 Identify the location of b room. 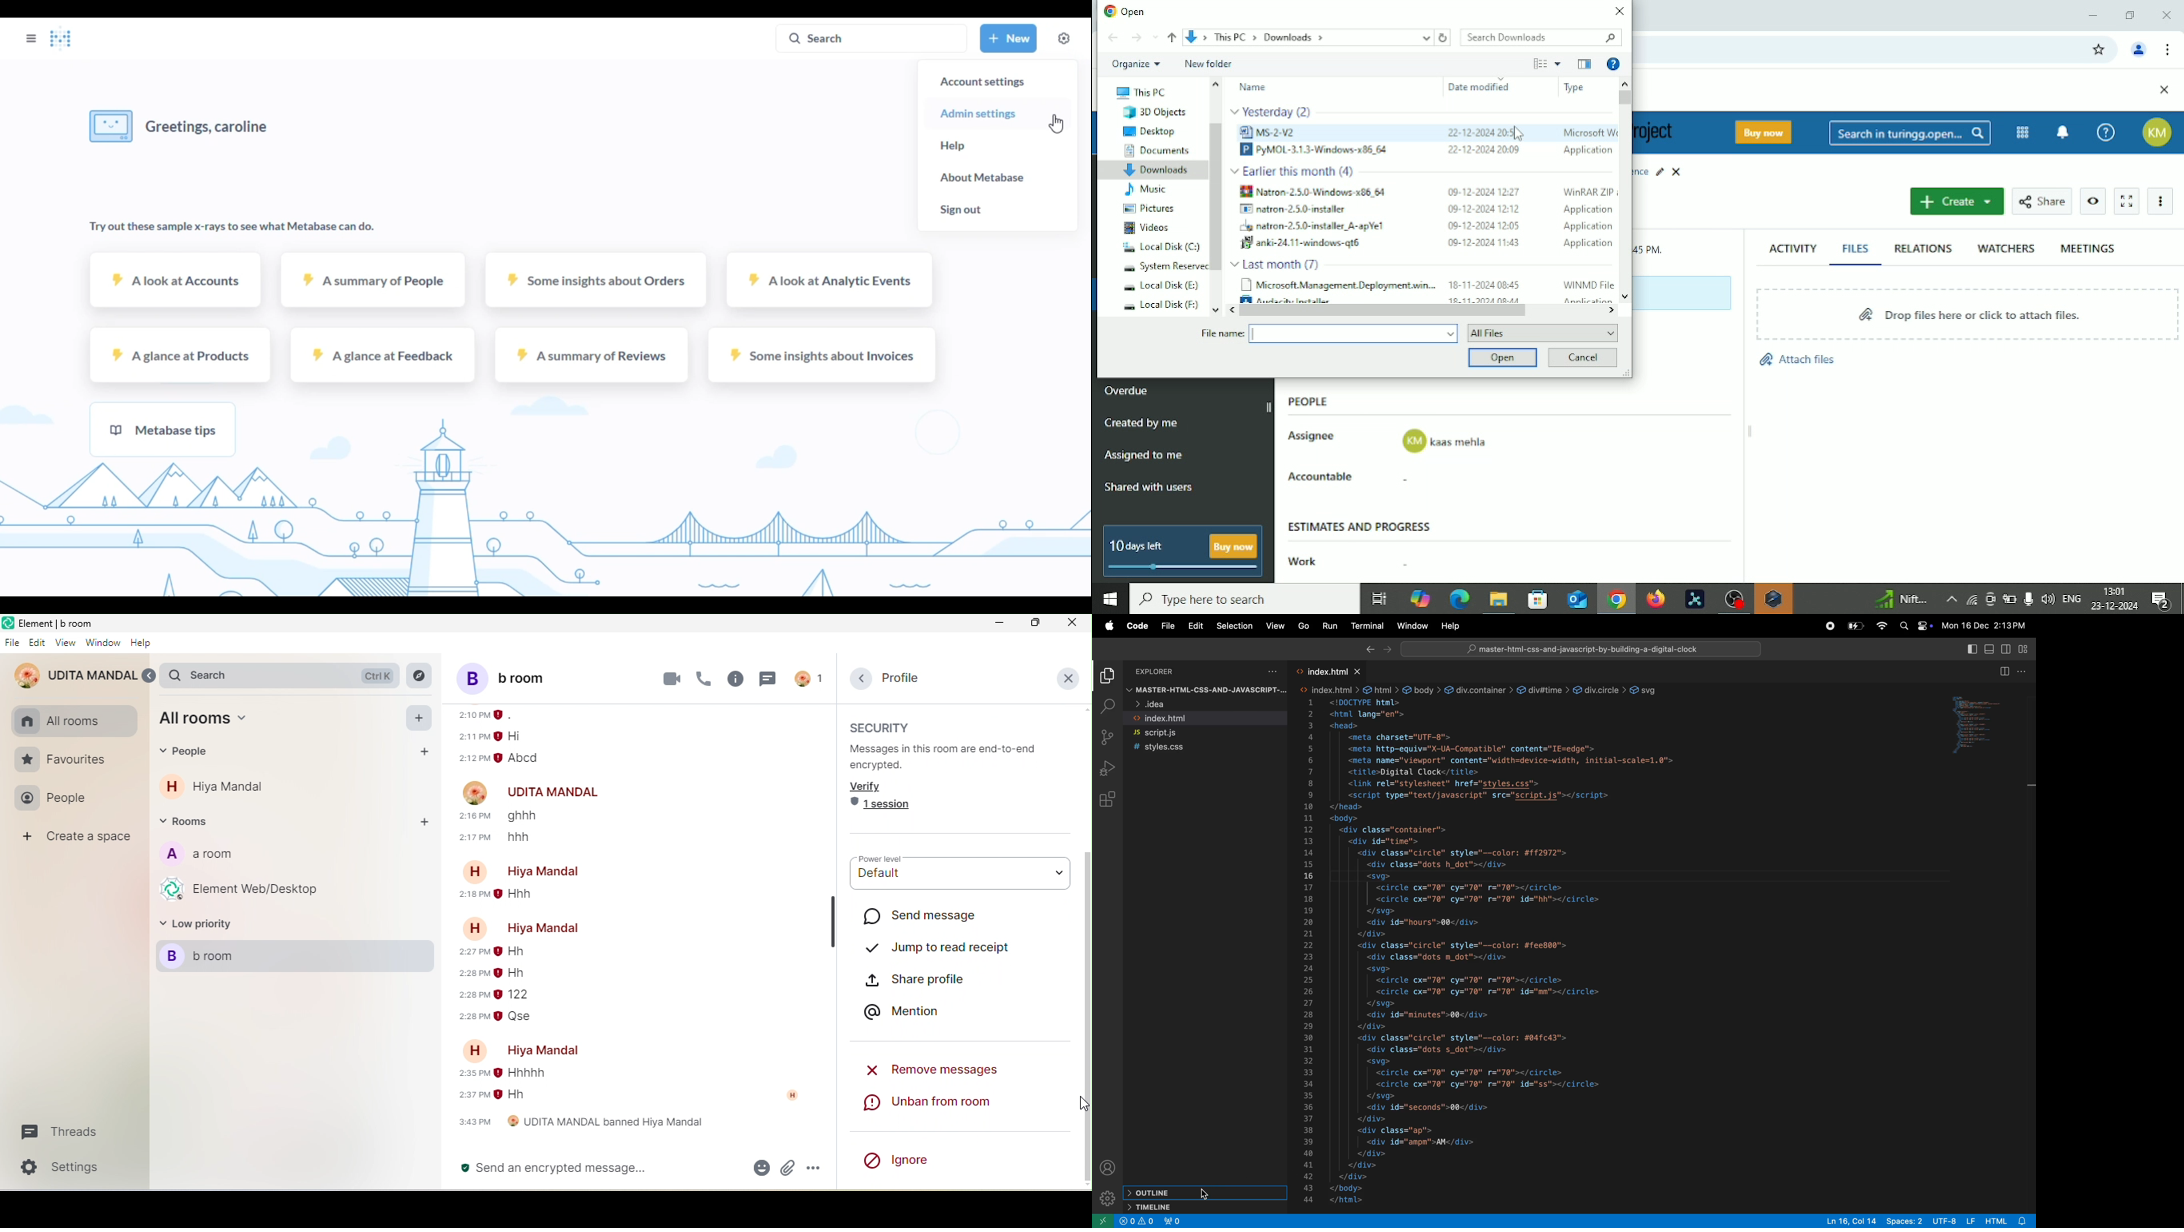
(523, 677).